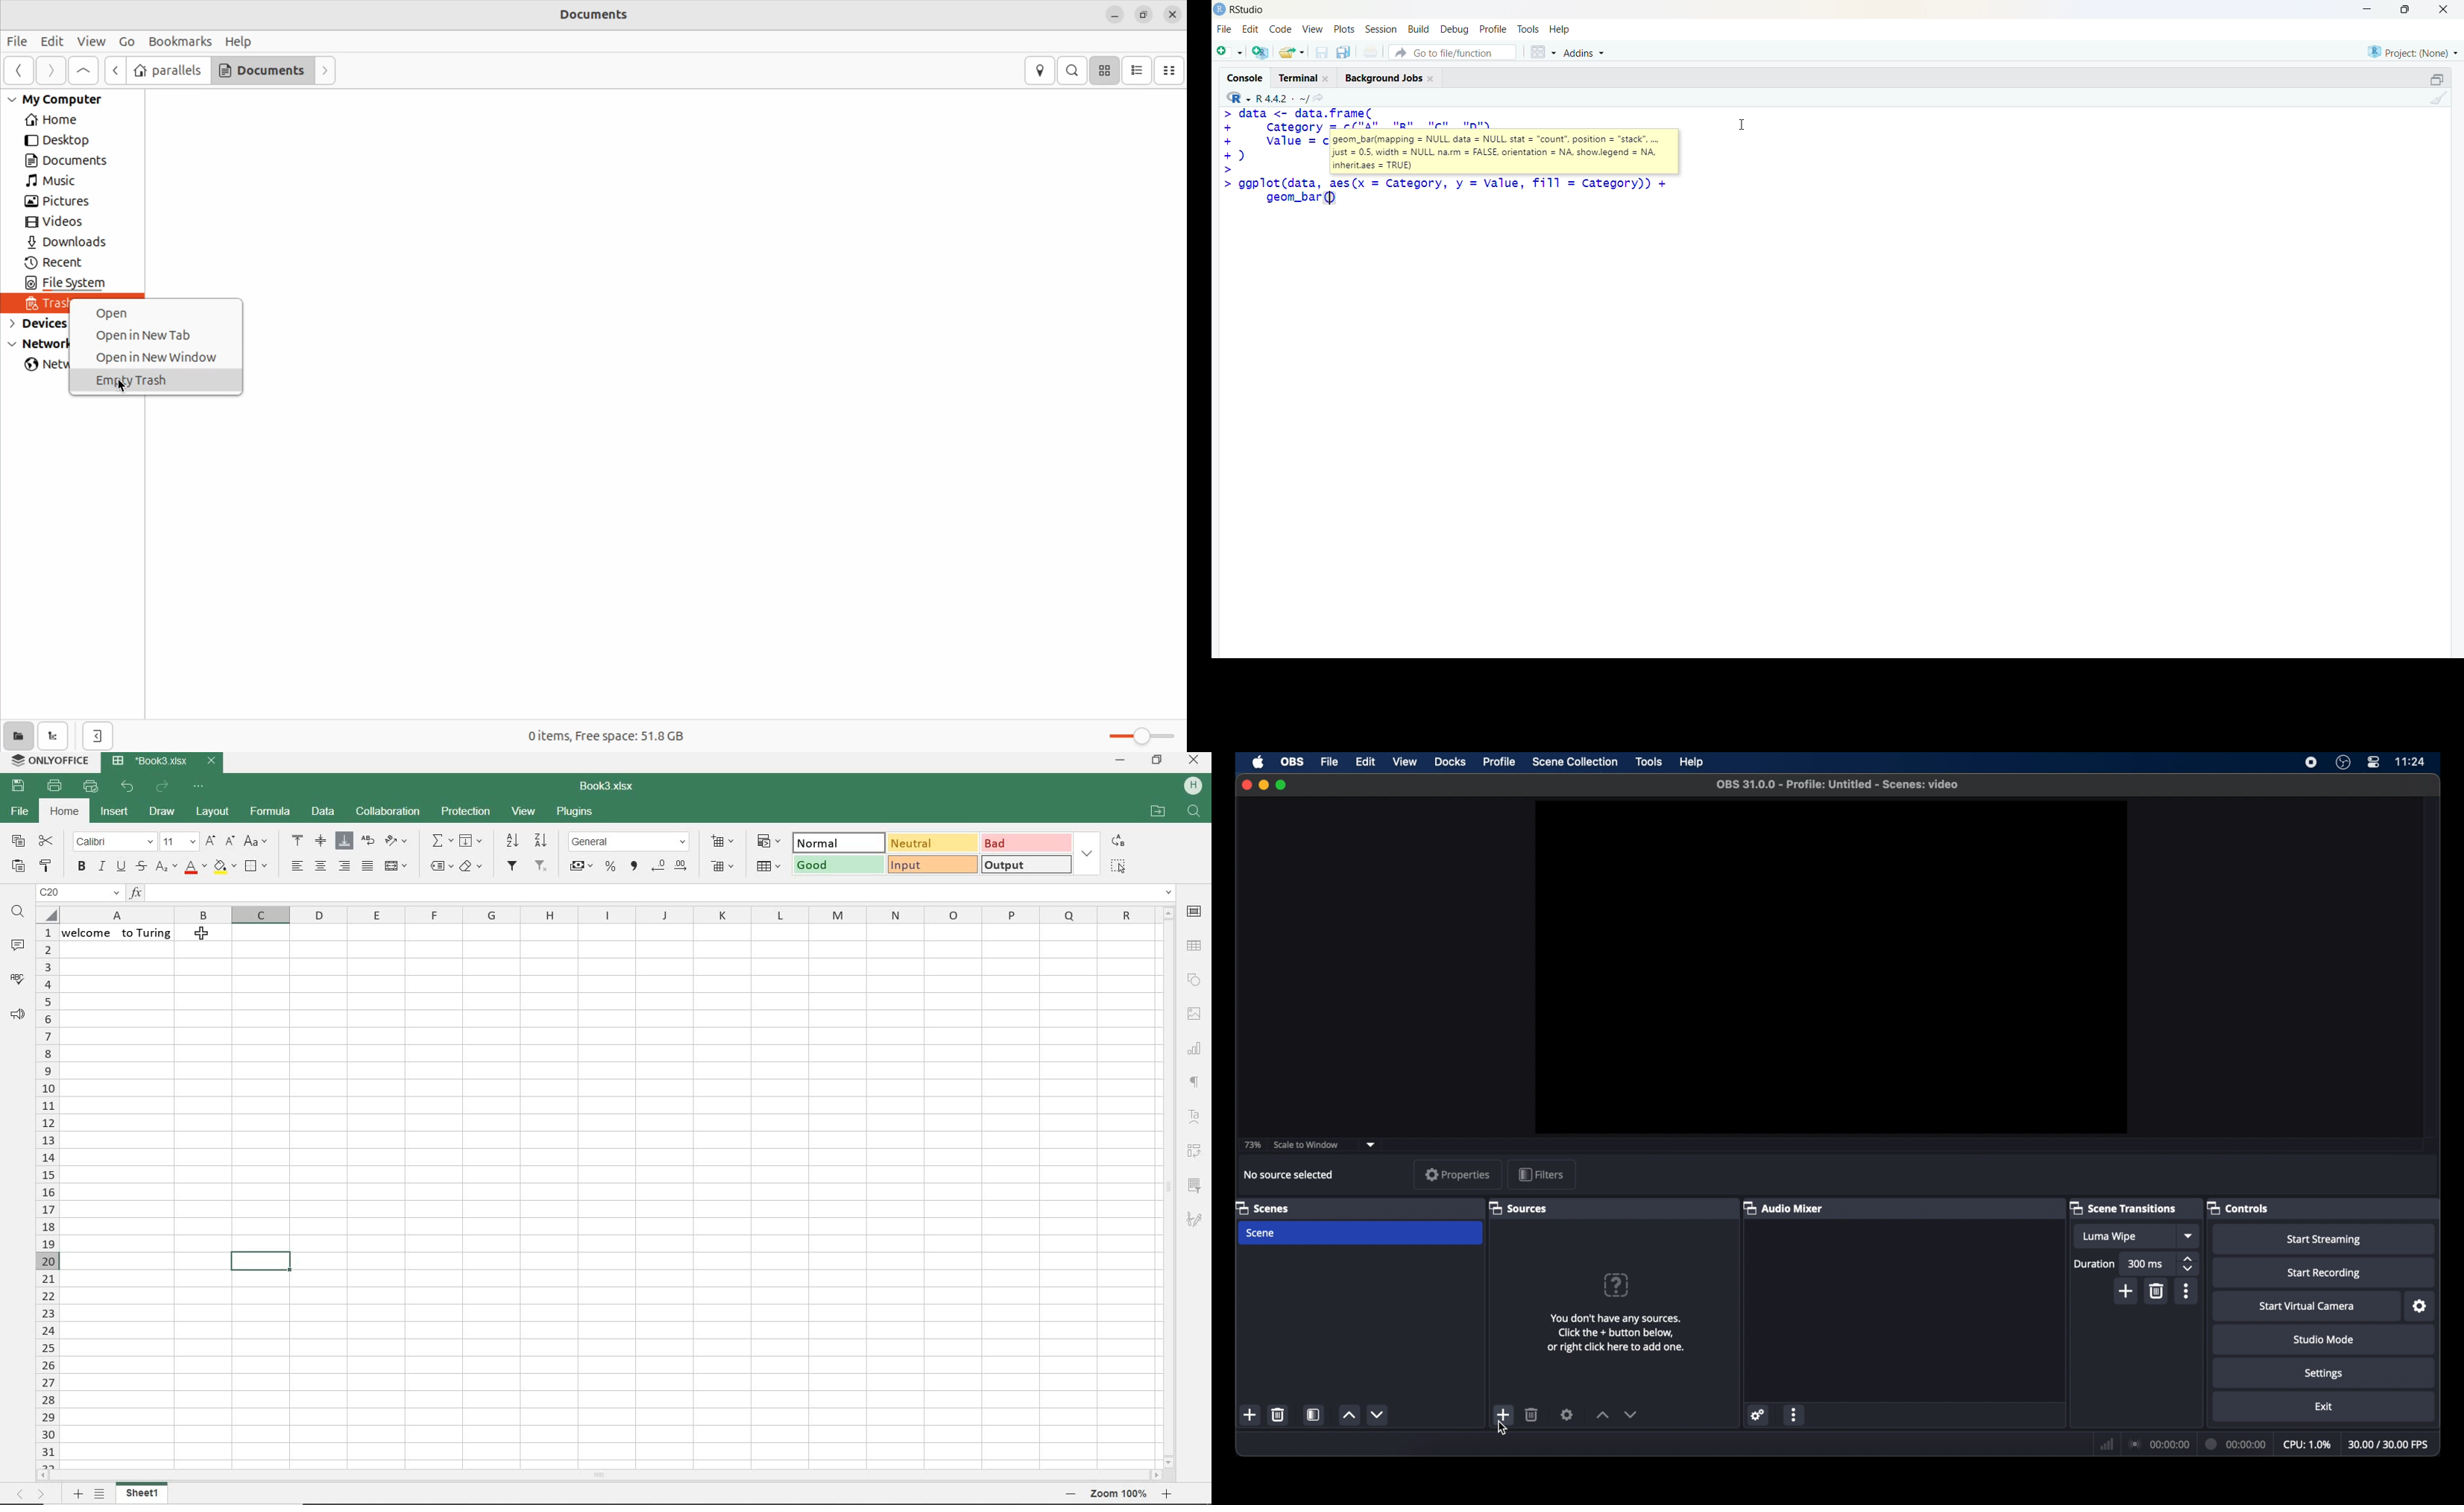 This screenshot has height=1512, width=2464. Describe the element at coordinates (1457, 1174) in the screenshot. I see `properties` at that location.